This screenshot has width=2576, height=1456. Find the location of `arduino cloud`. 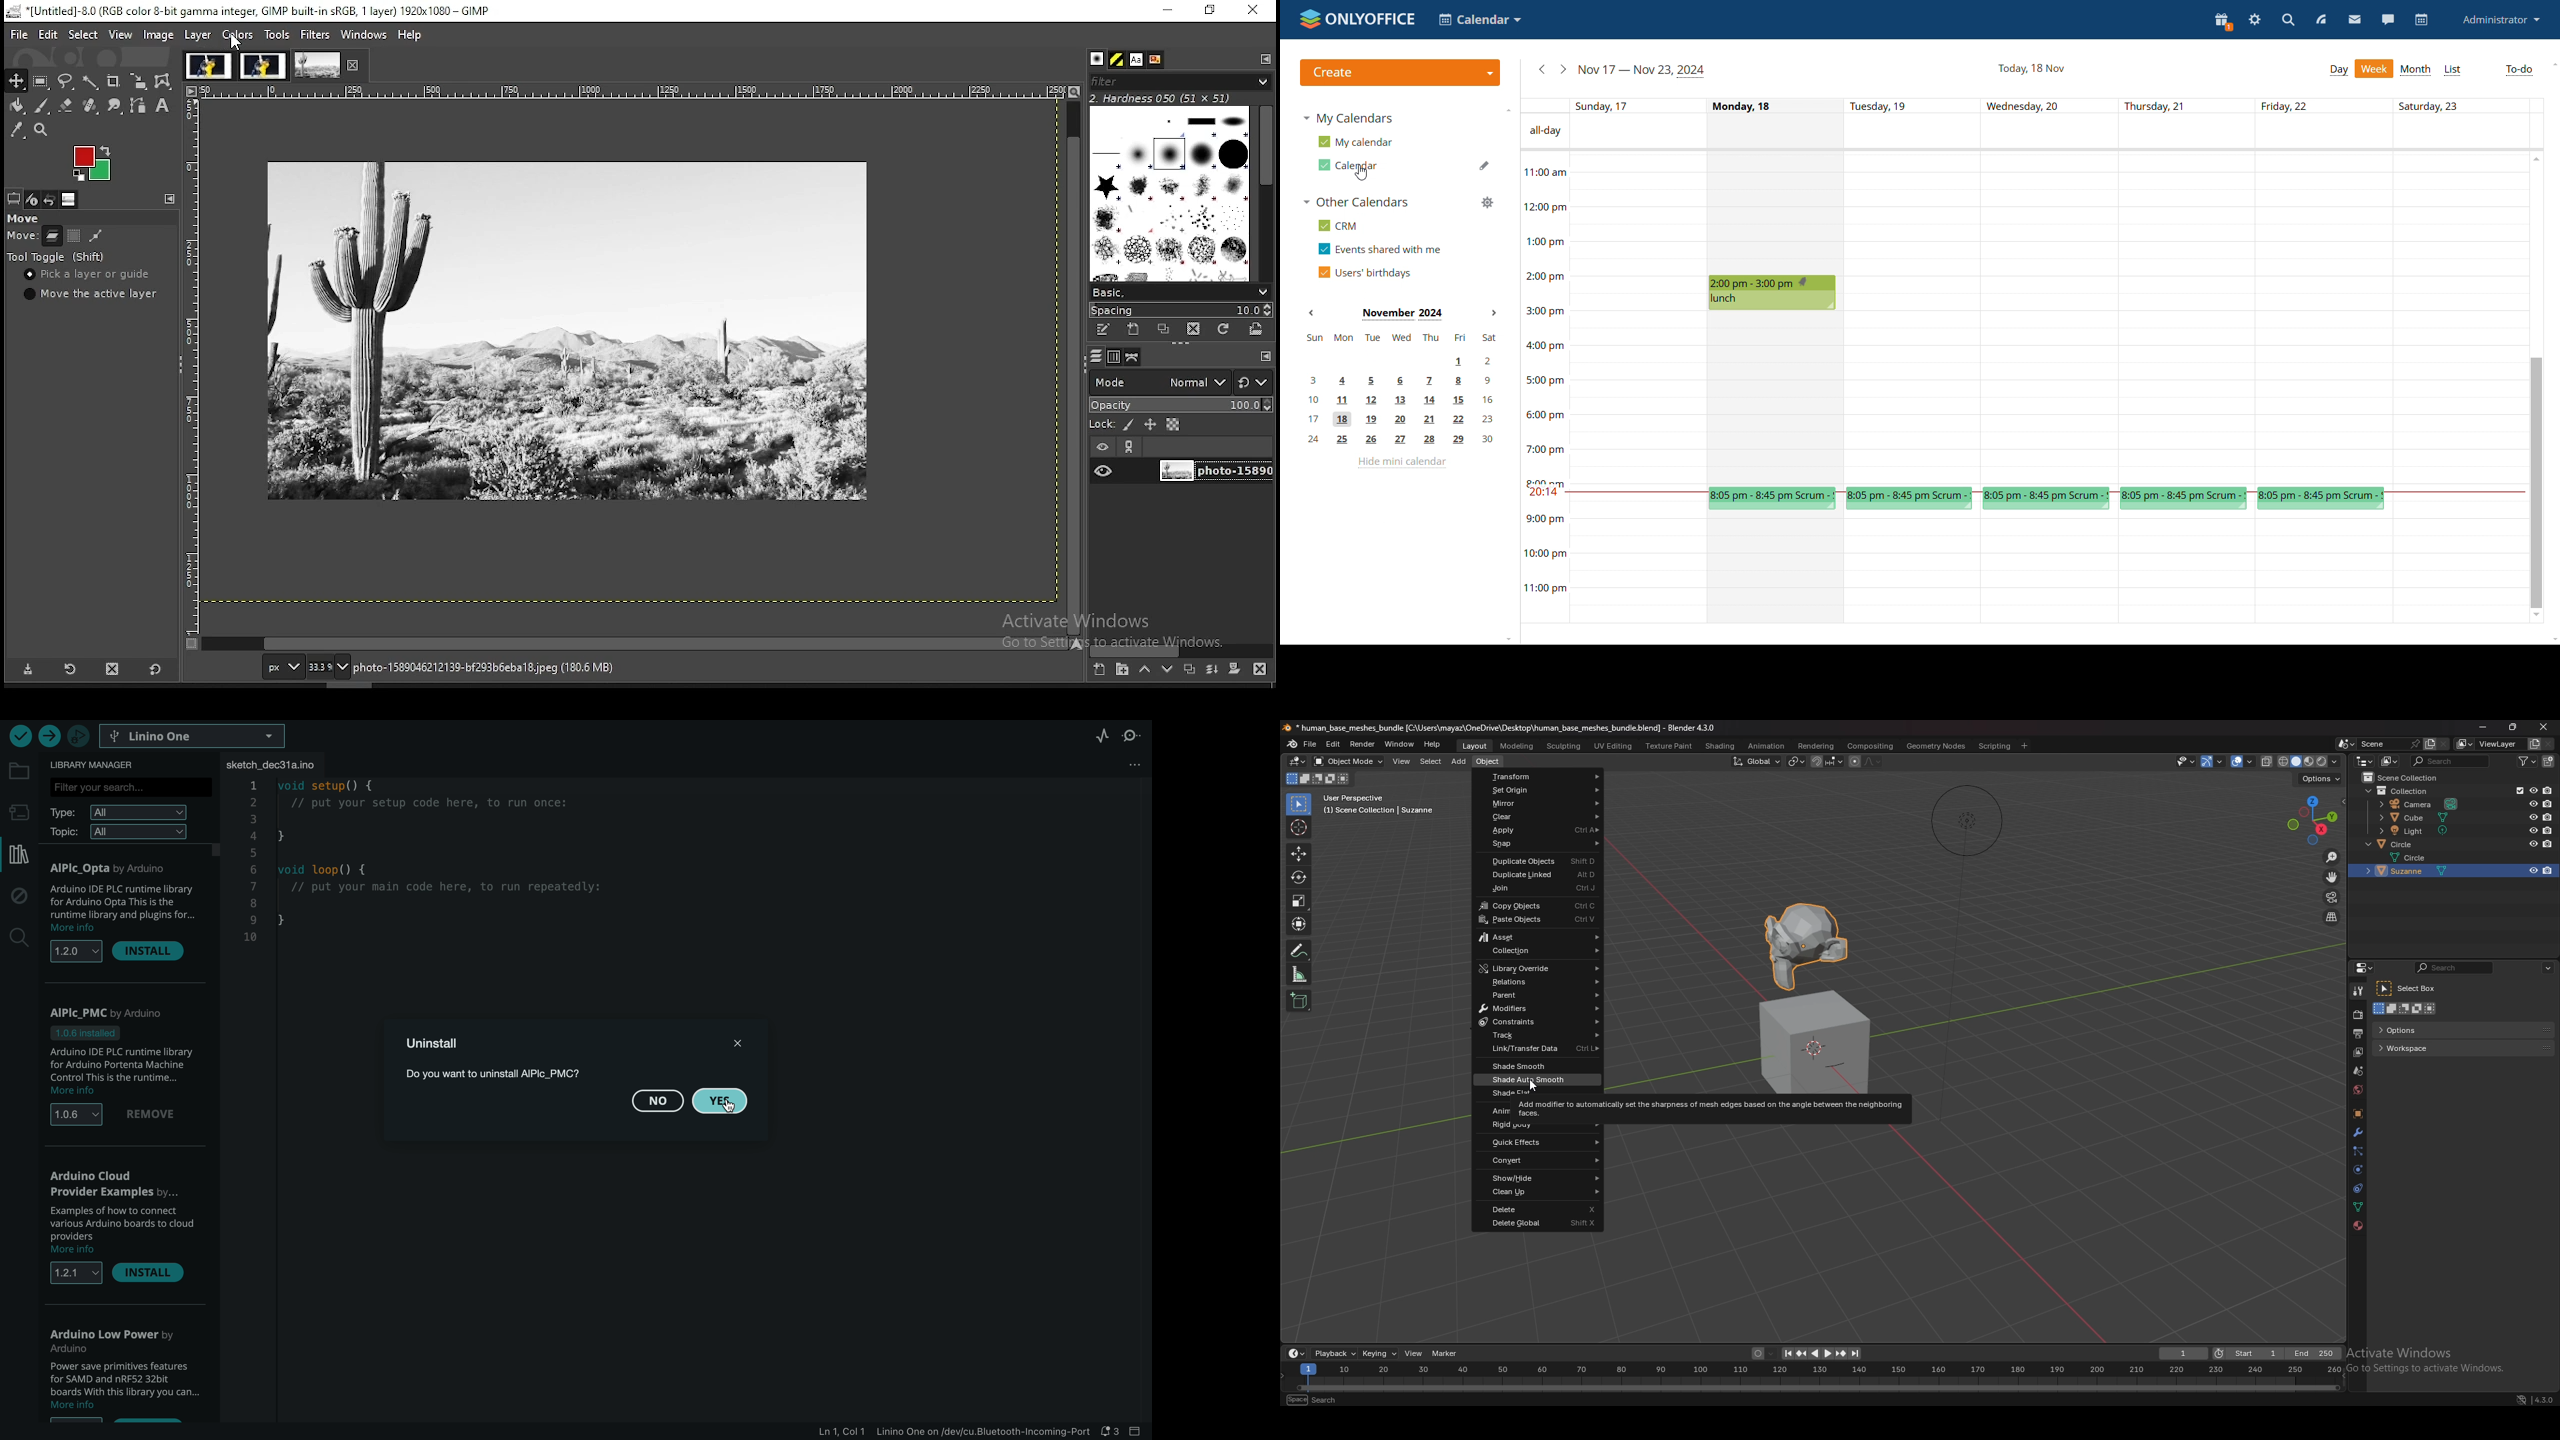

arduino cloud is located at coordinates (119, 1183).